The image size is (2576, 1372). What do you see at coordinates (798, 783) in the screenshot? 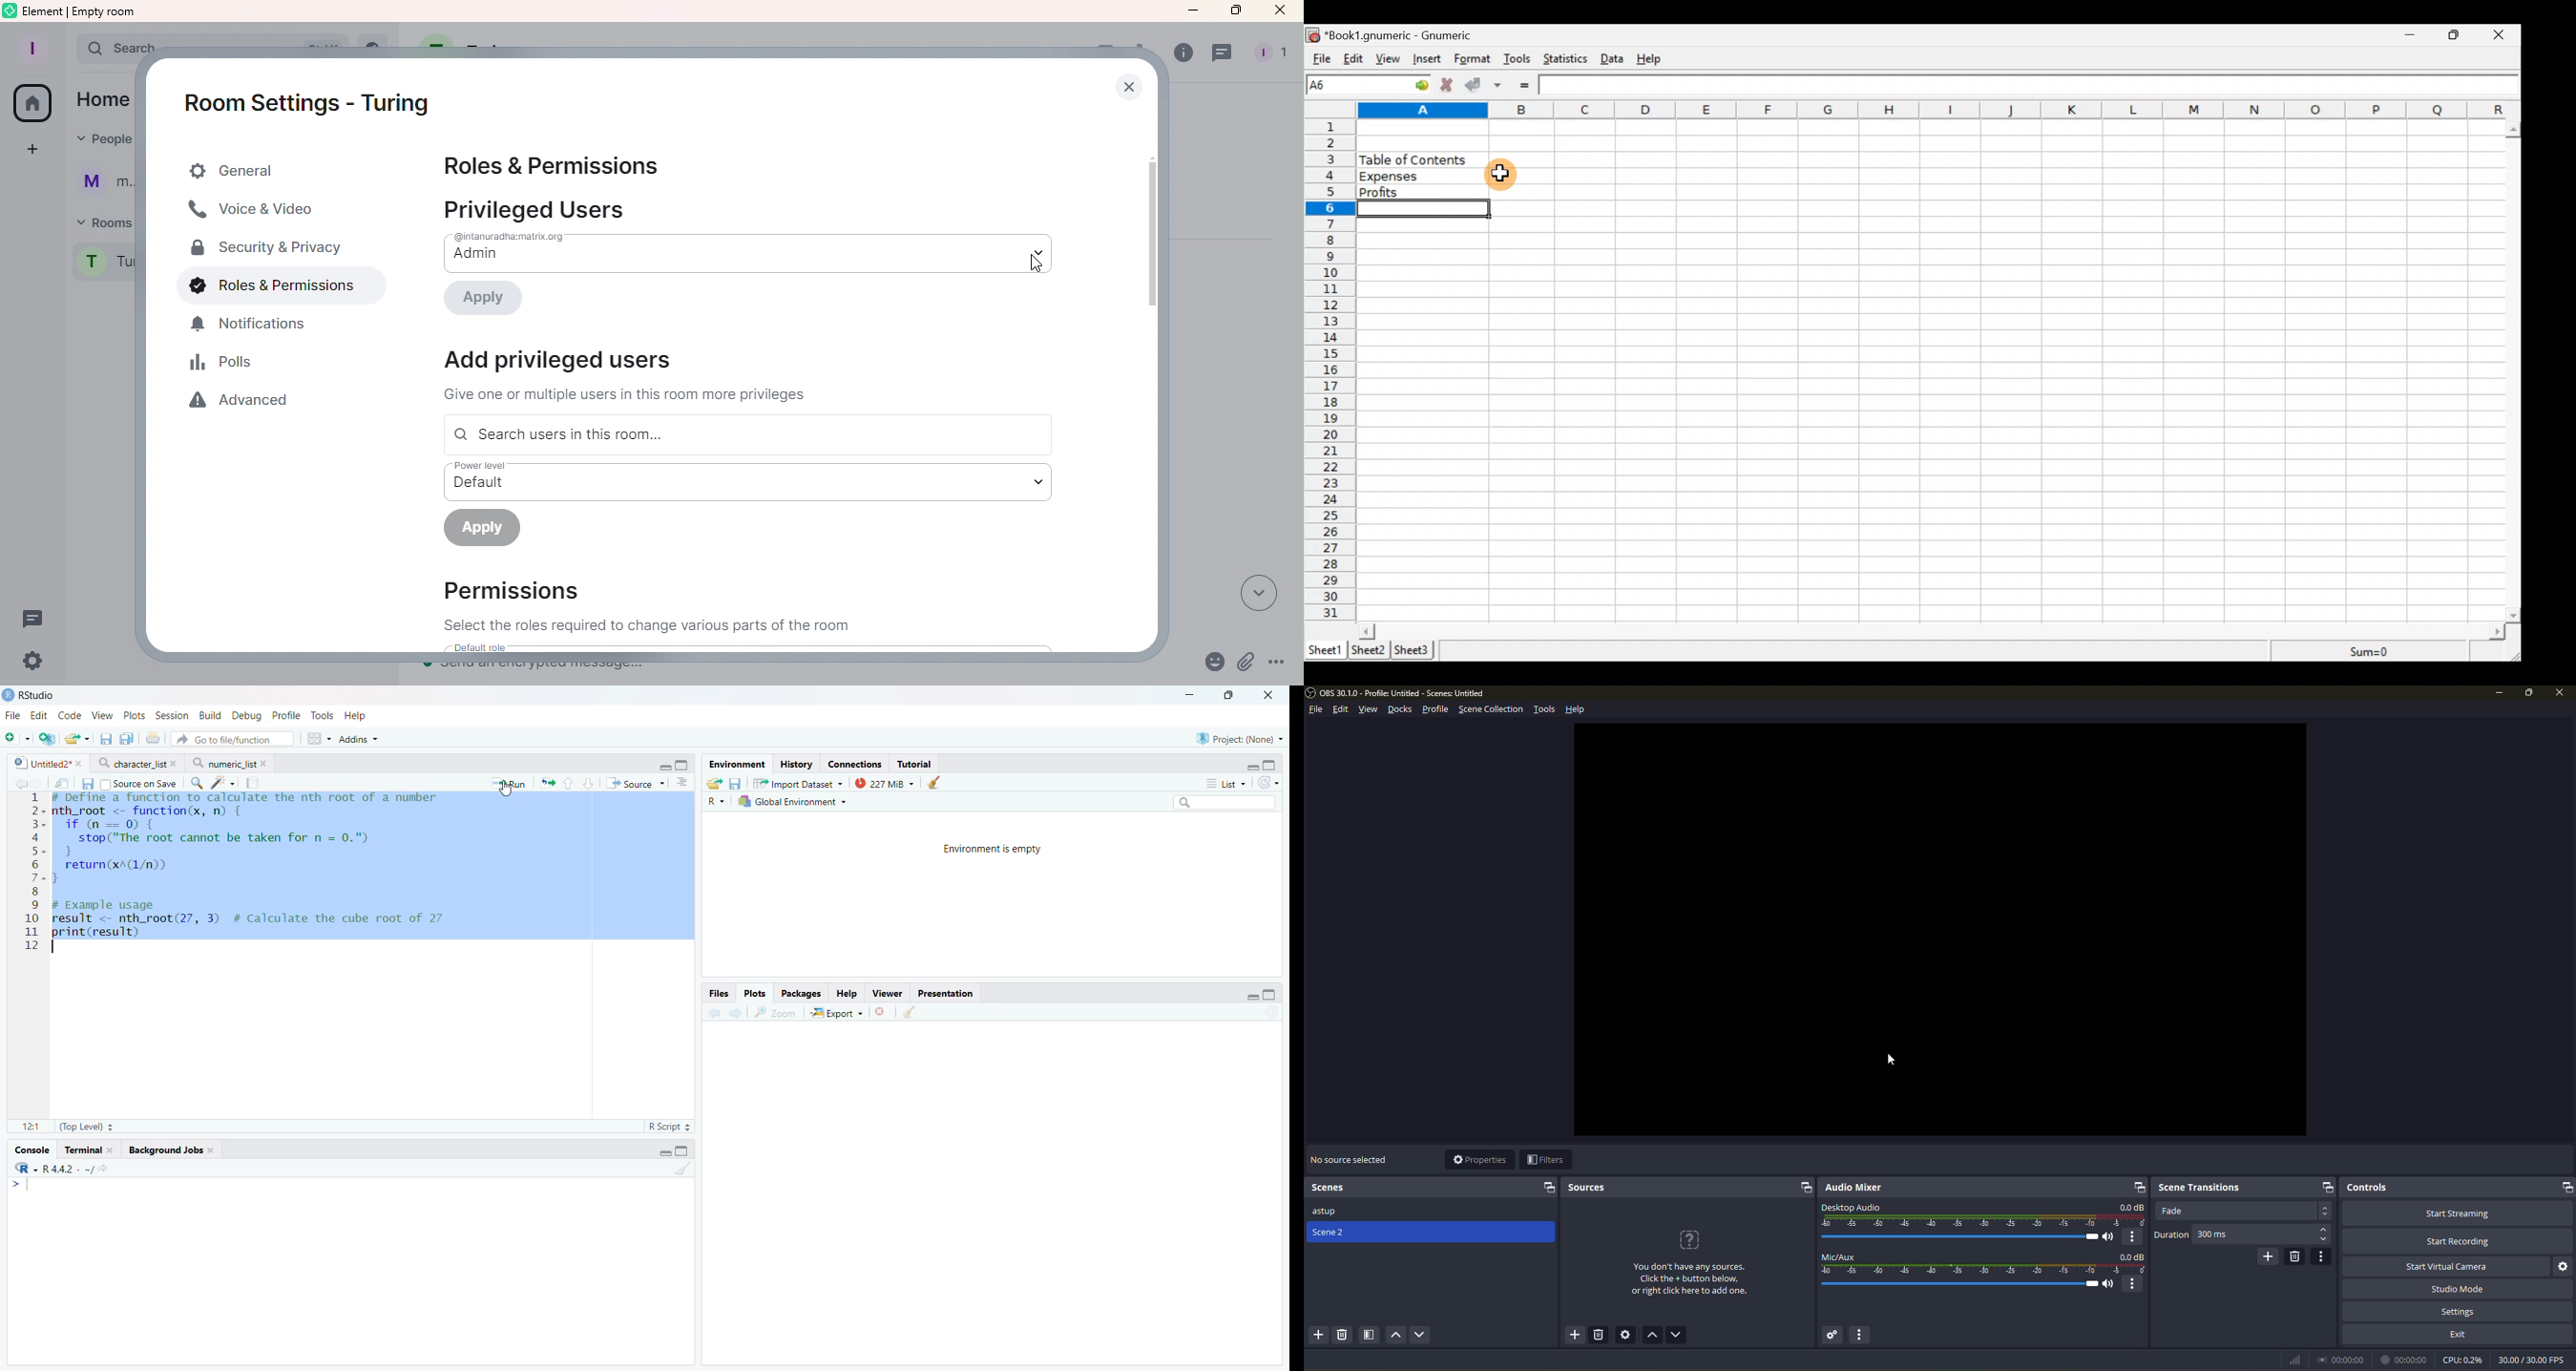
I see `Import Dataset` at bounding box center [798, 783].